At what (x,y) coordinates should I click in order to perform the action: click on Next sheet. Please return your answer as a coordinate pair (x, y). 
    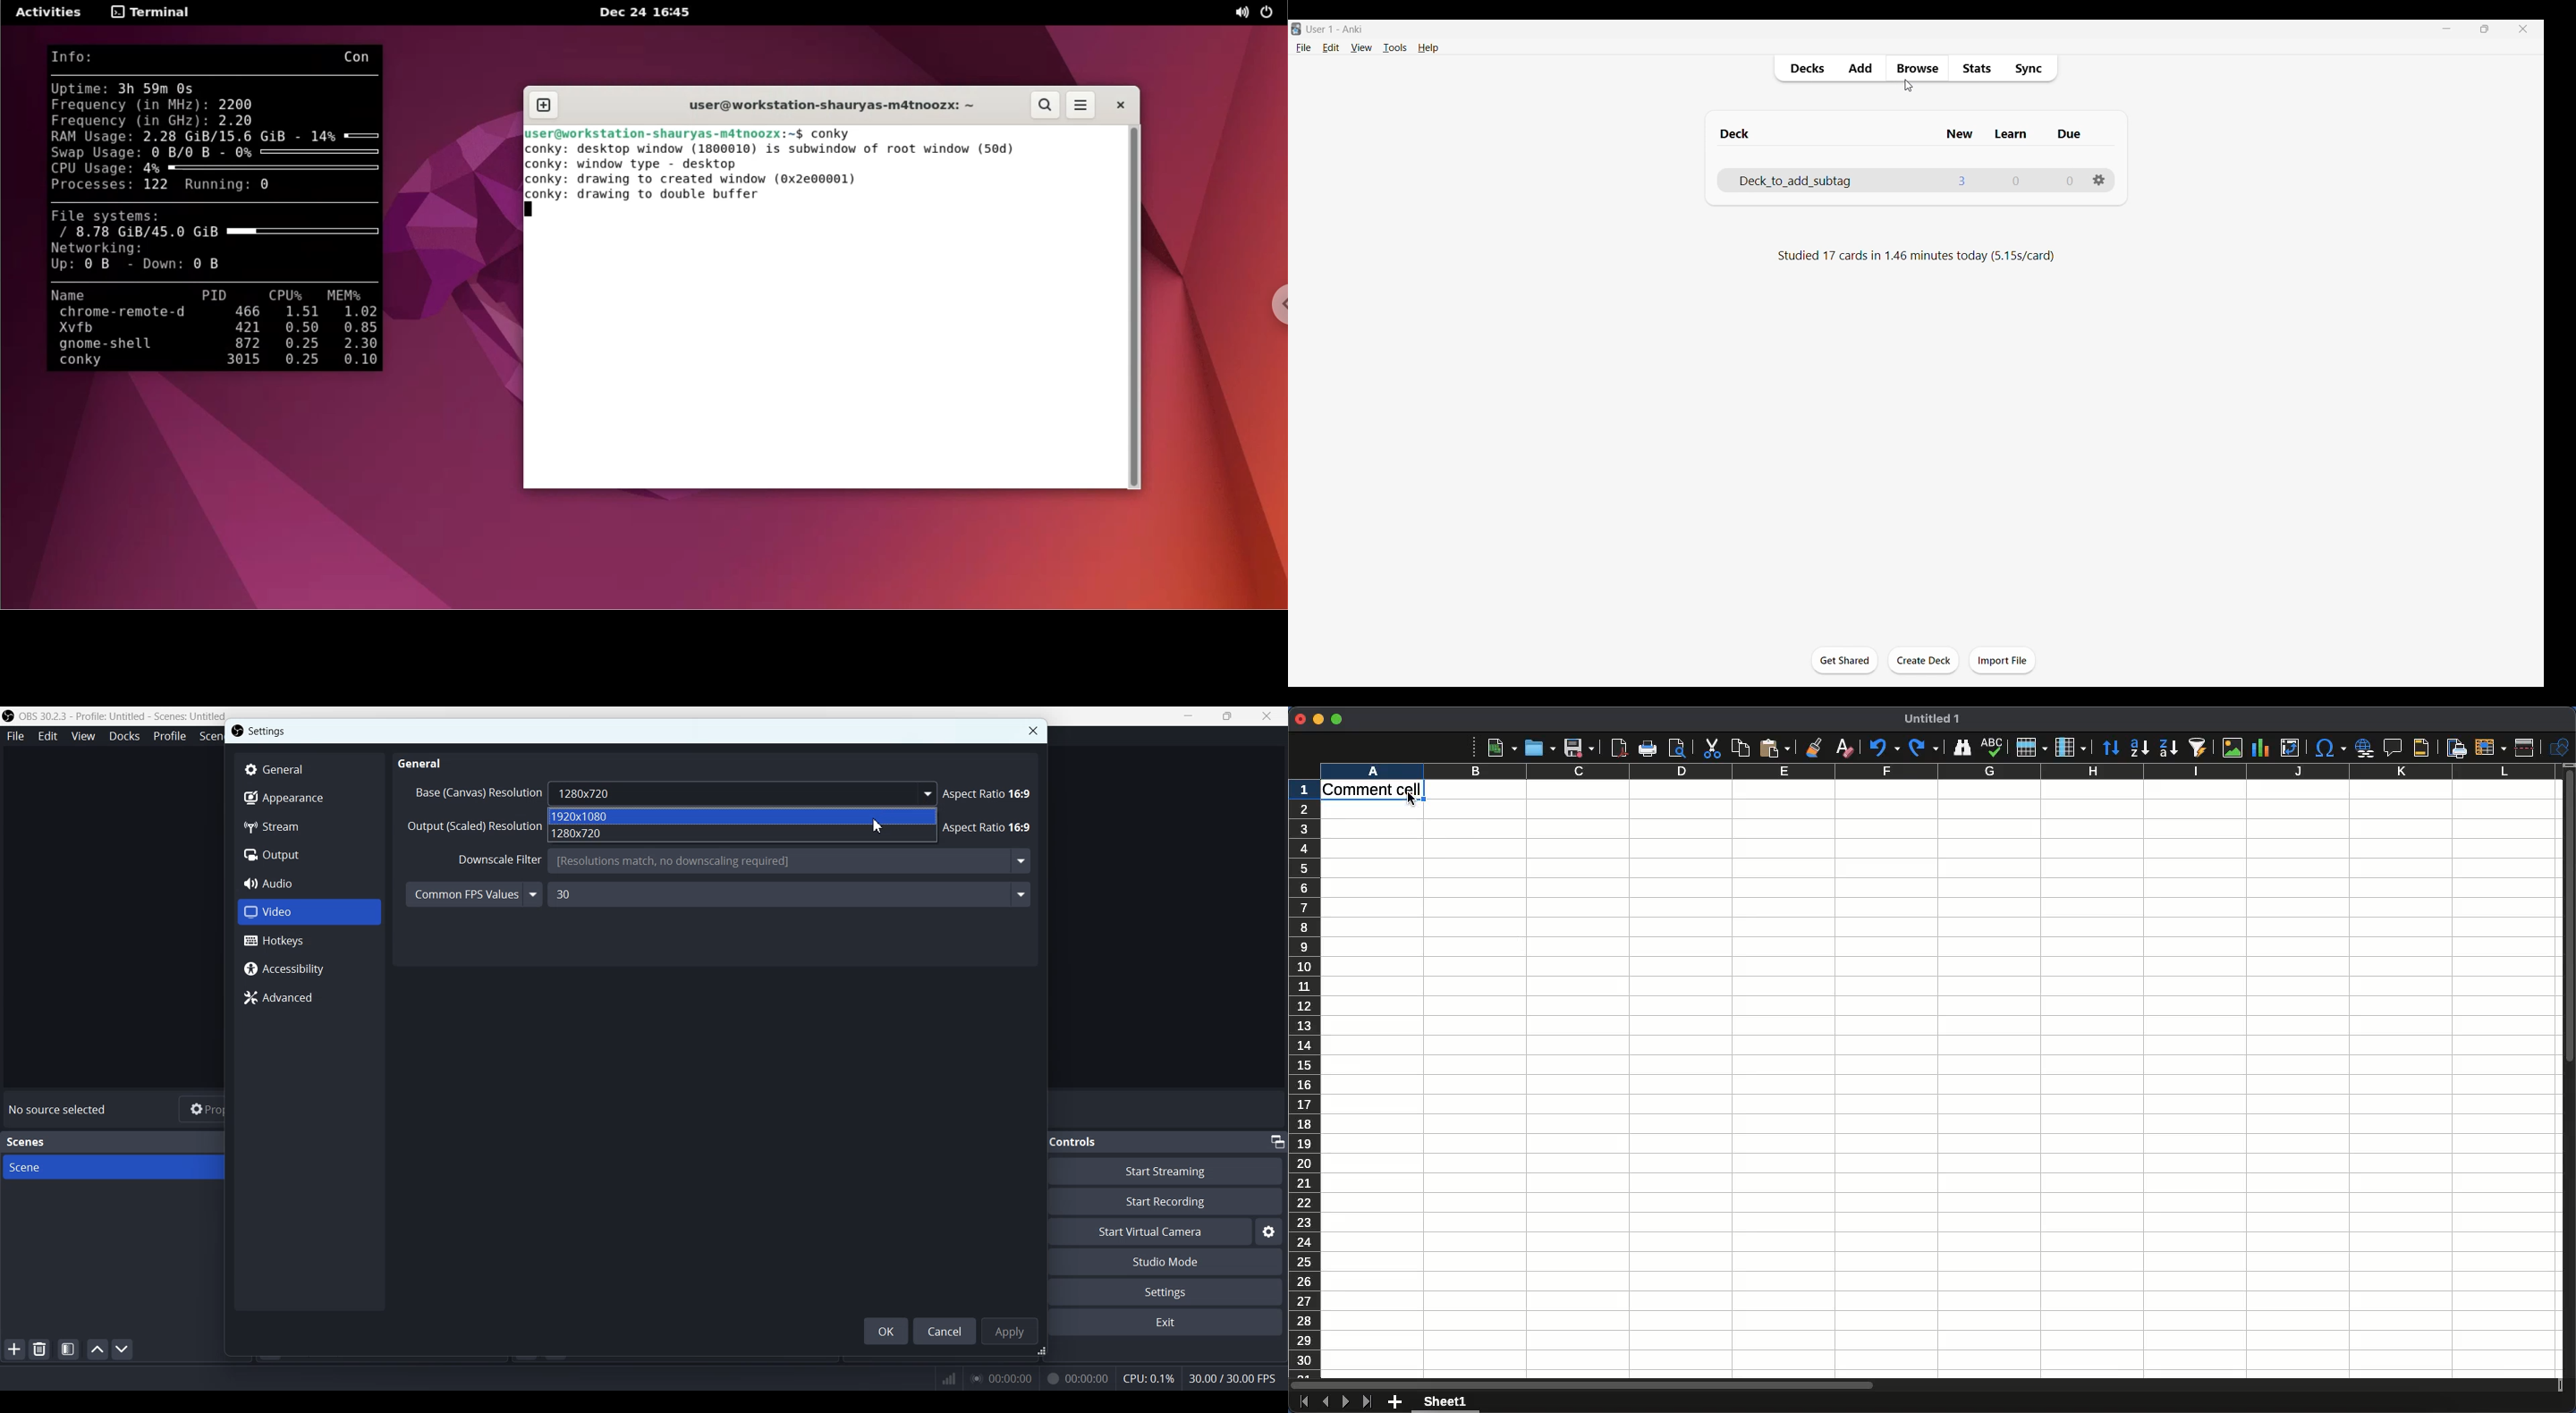
    Looking at the image, I should click on (1346, 1400).